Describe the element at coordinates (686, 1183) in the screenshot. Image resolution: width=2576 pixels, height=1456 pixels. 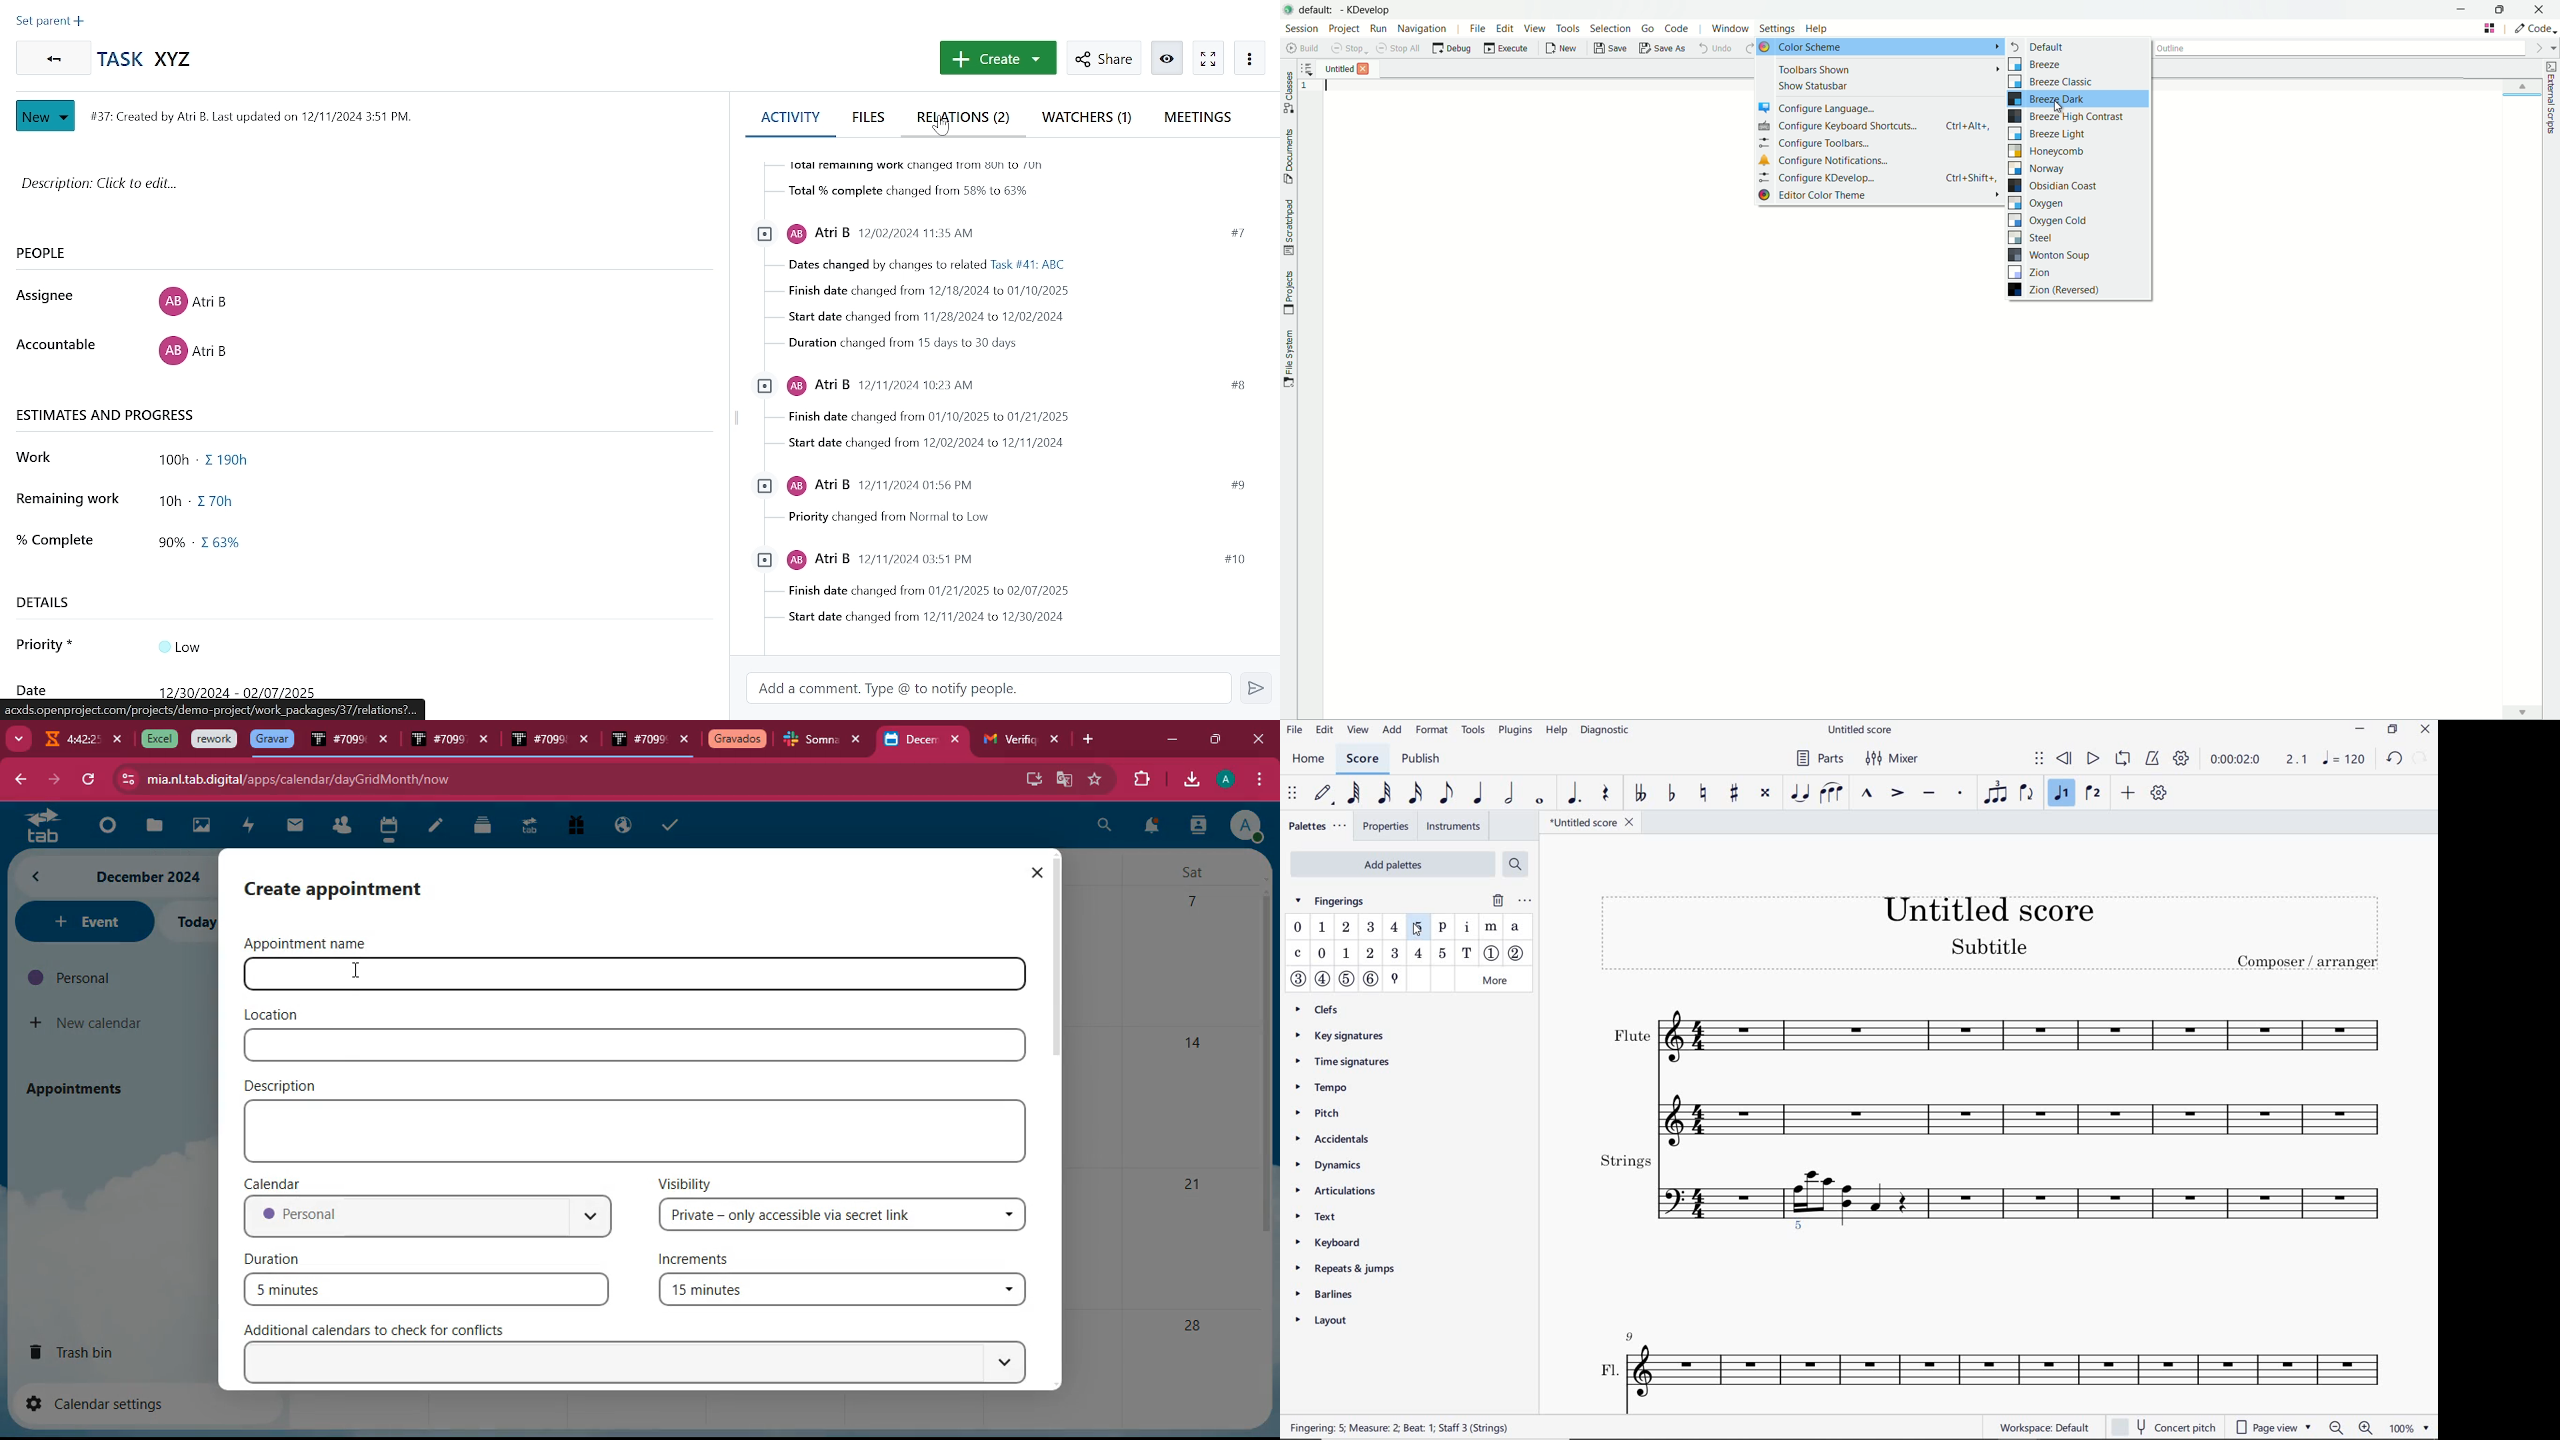
I see `visibility` at that location.